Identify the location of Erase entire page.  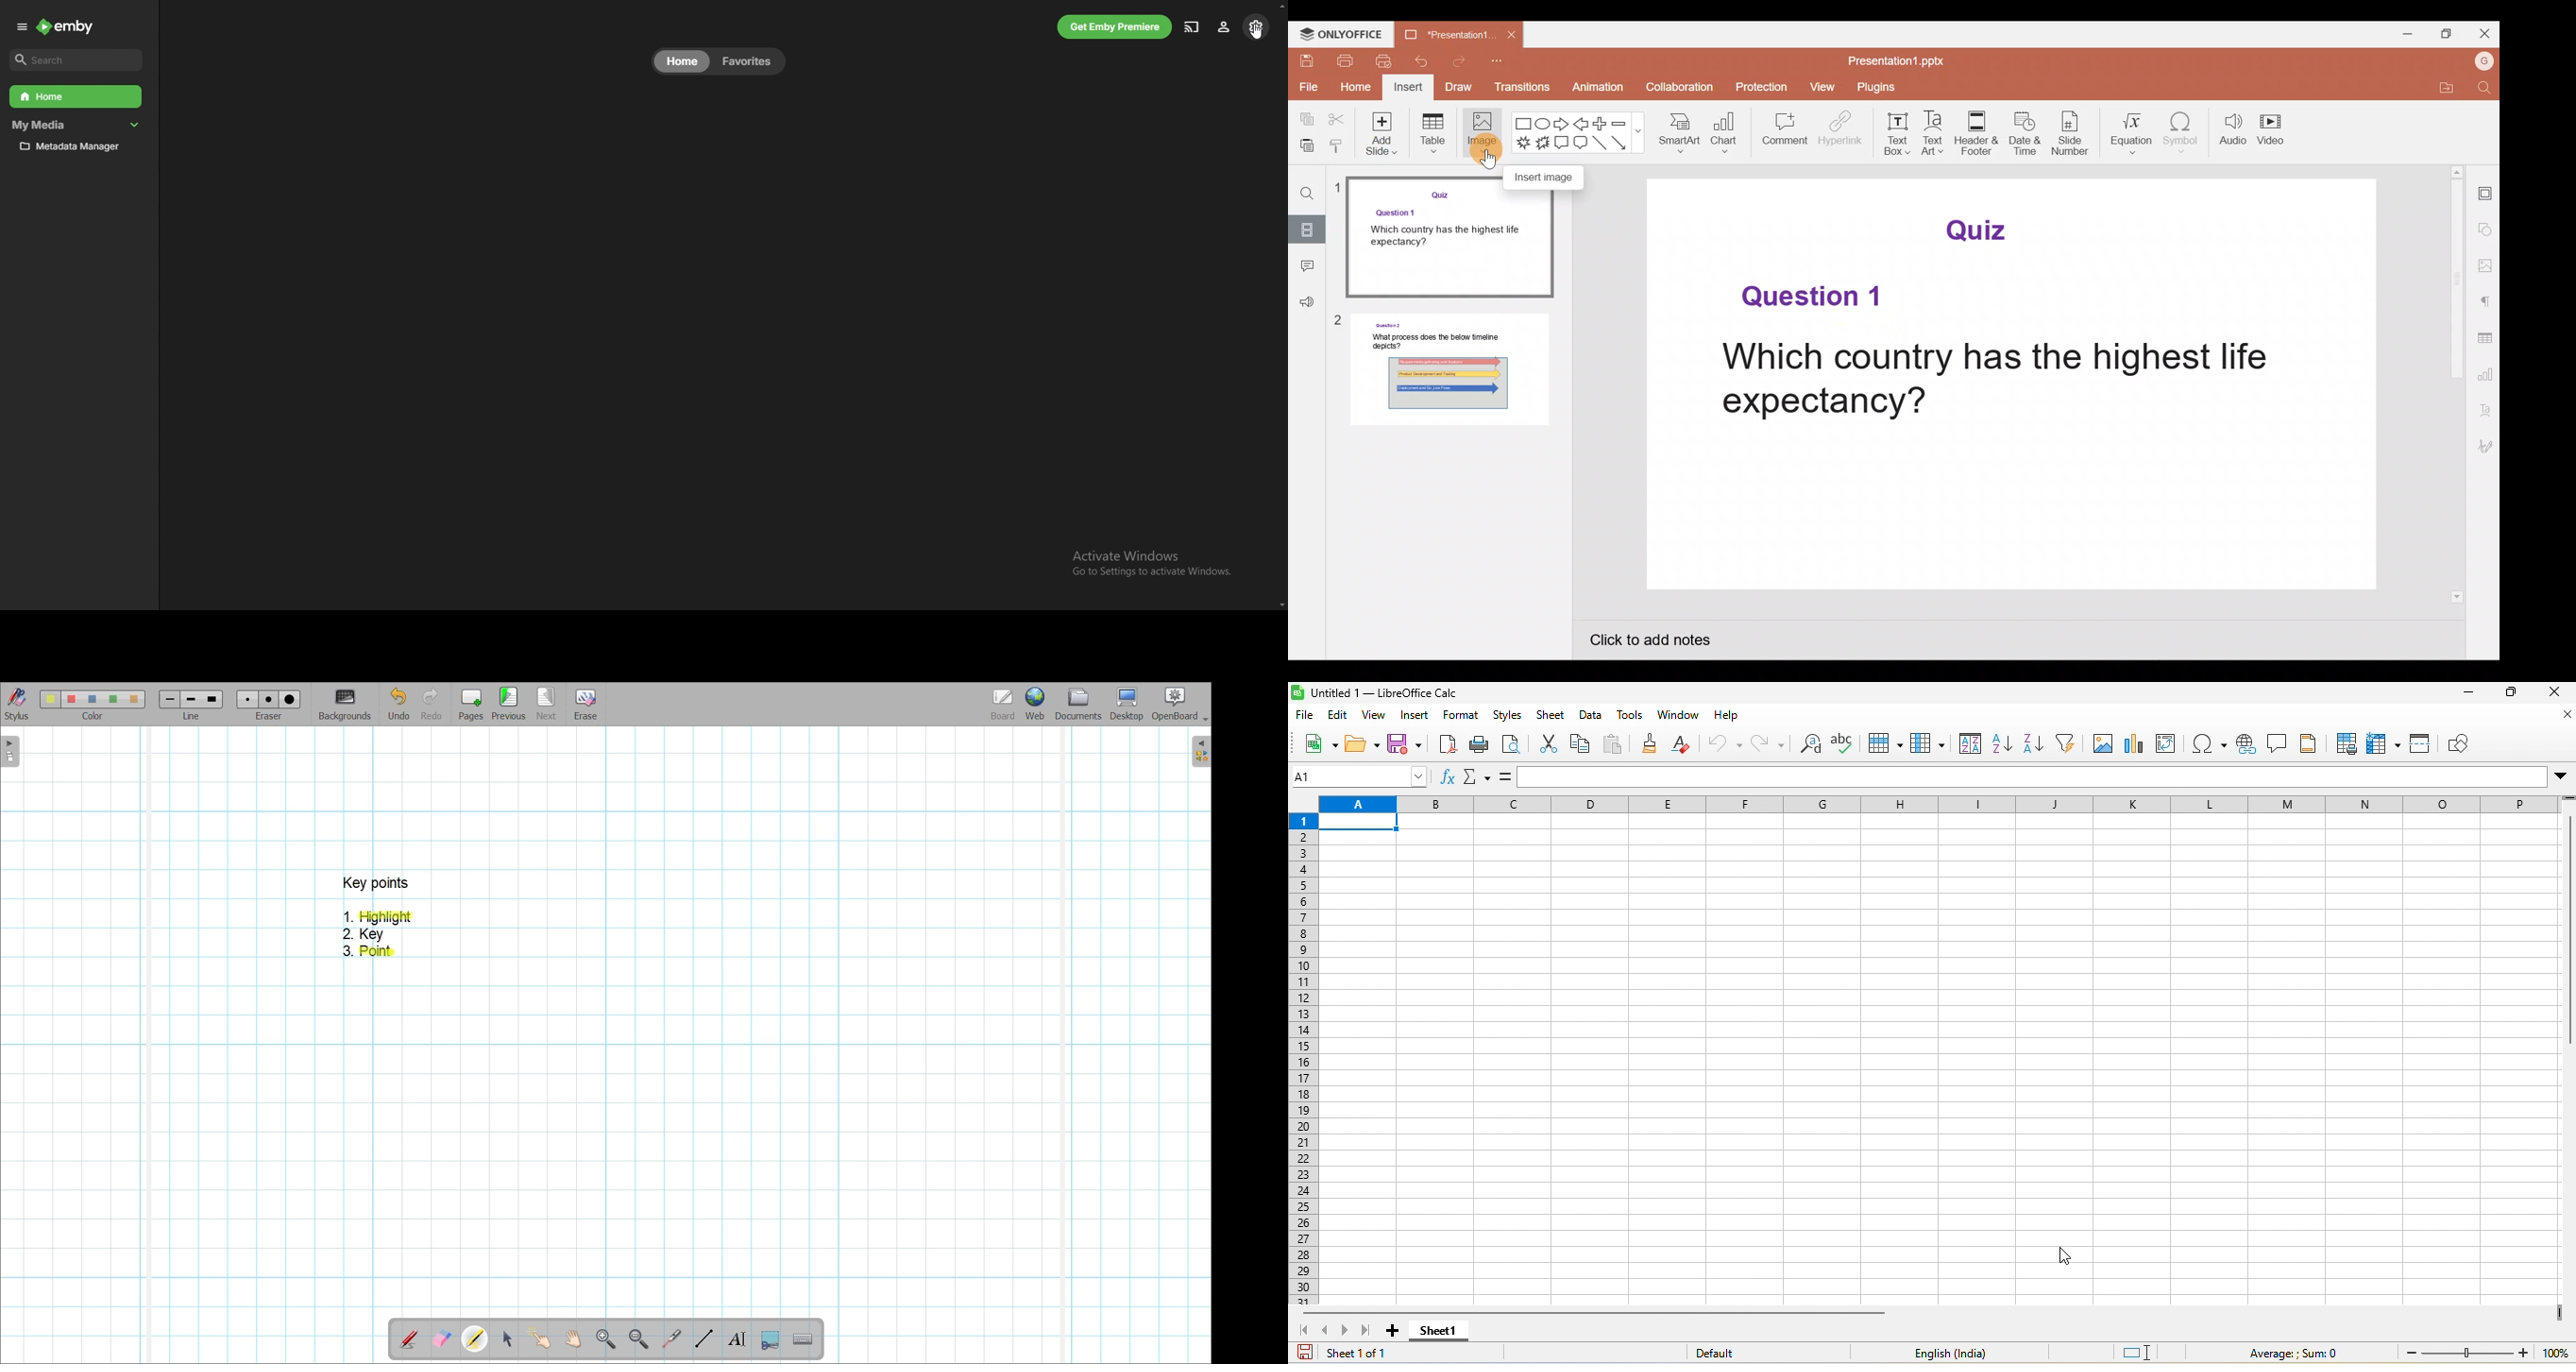
(585, 705).